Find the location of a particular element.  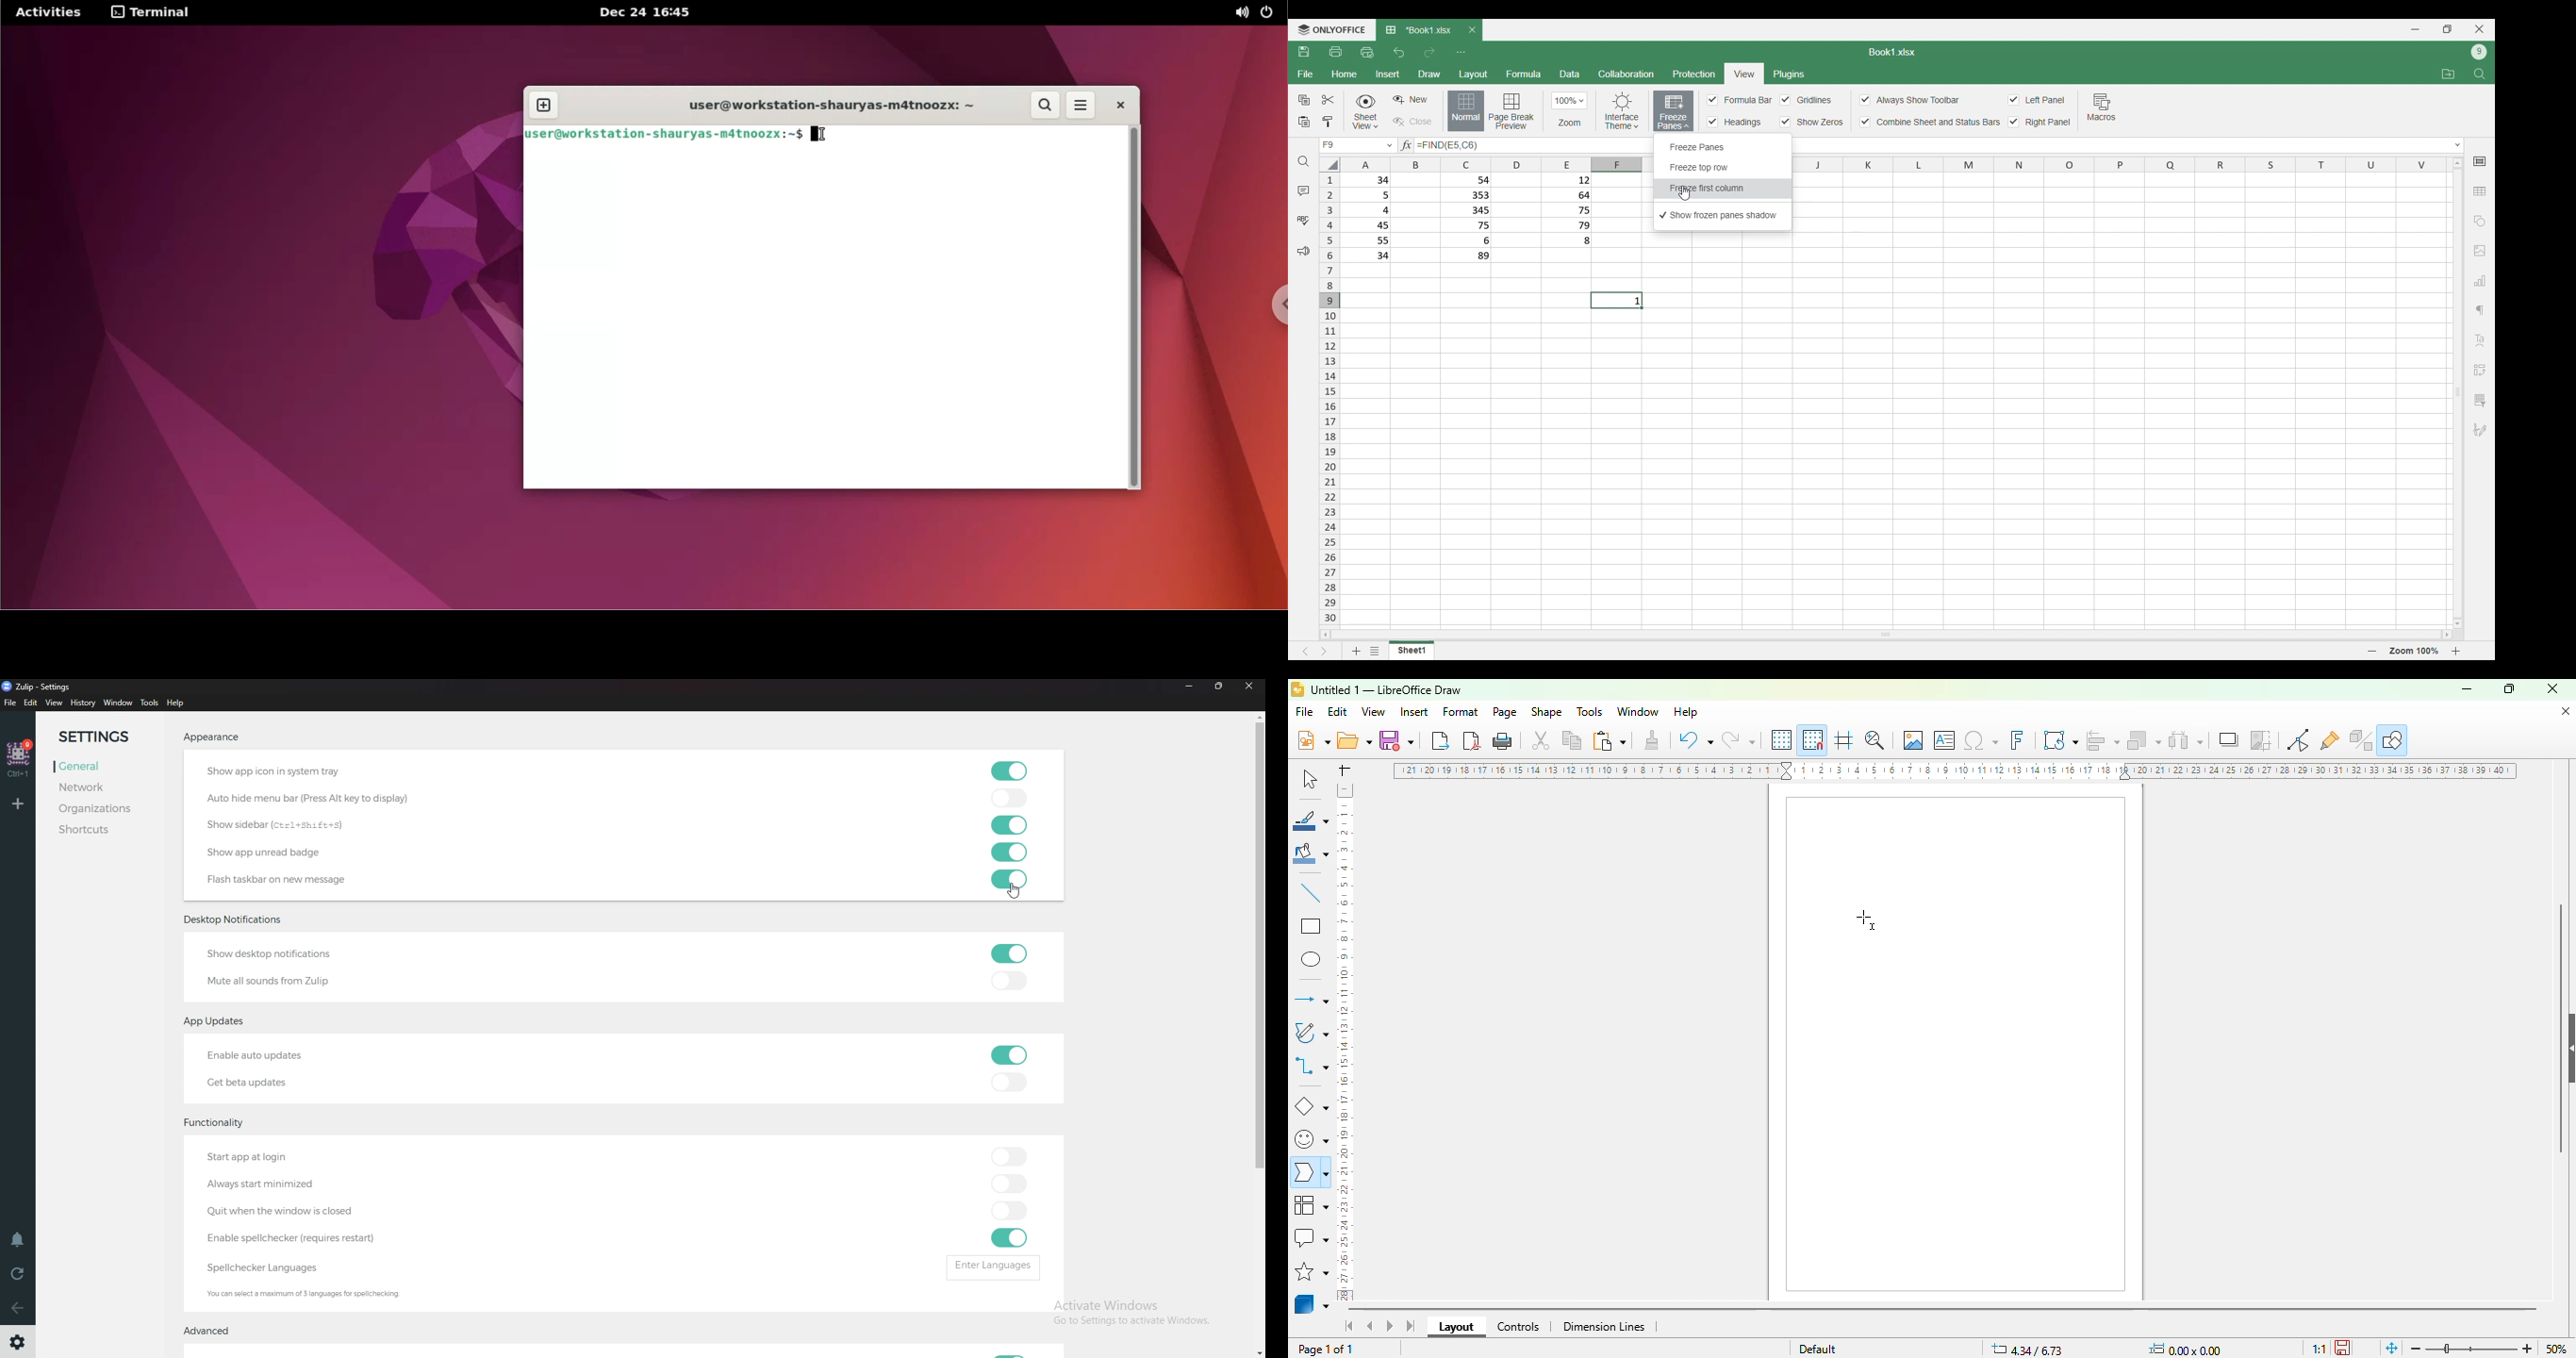

Organizations is located at coordinates (98, 808).